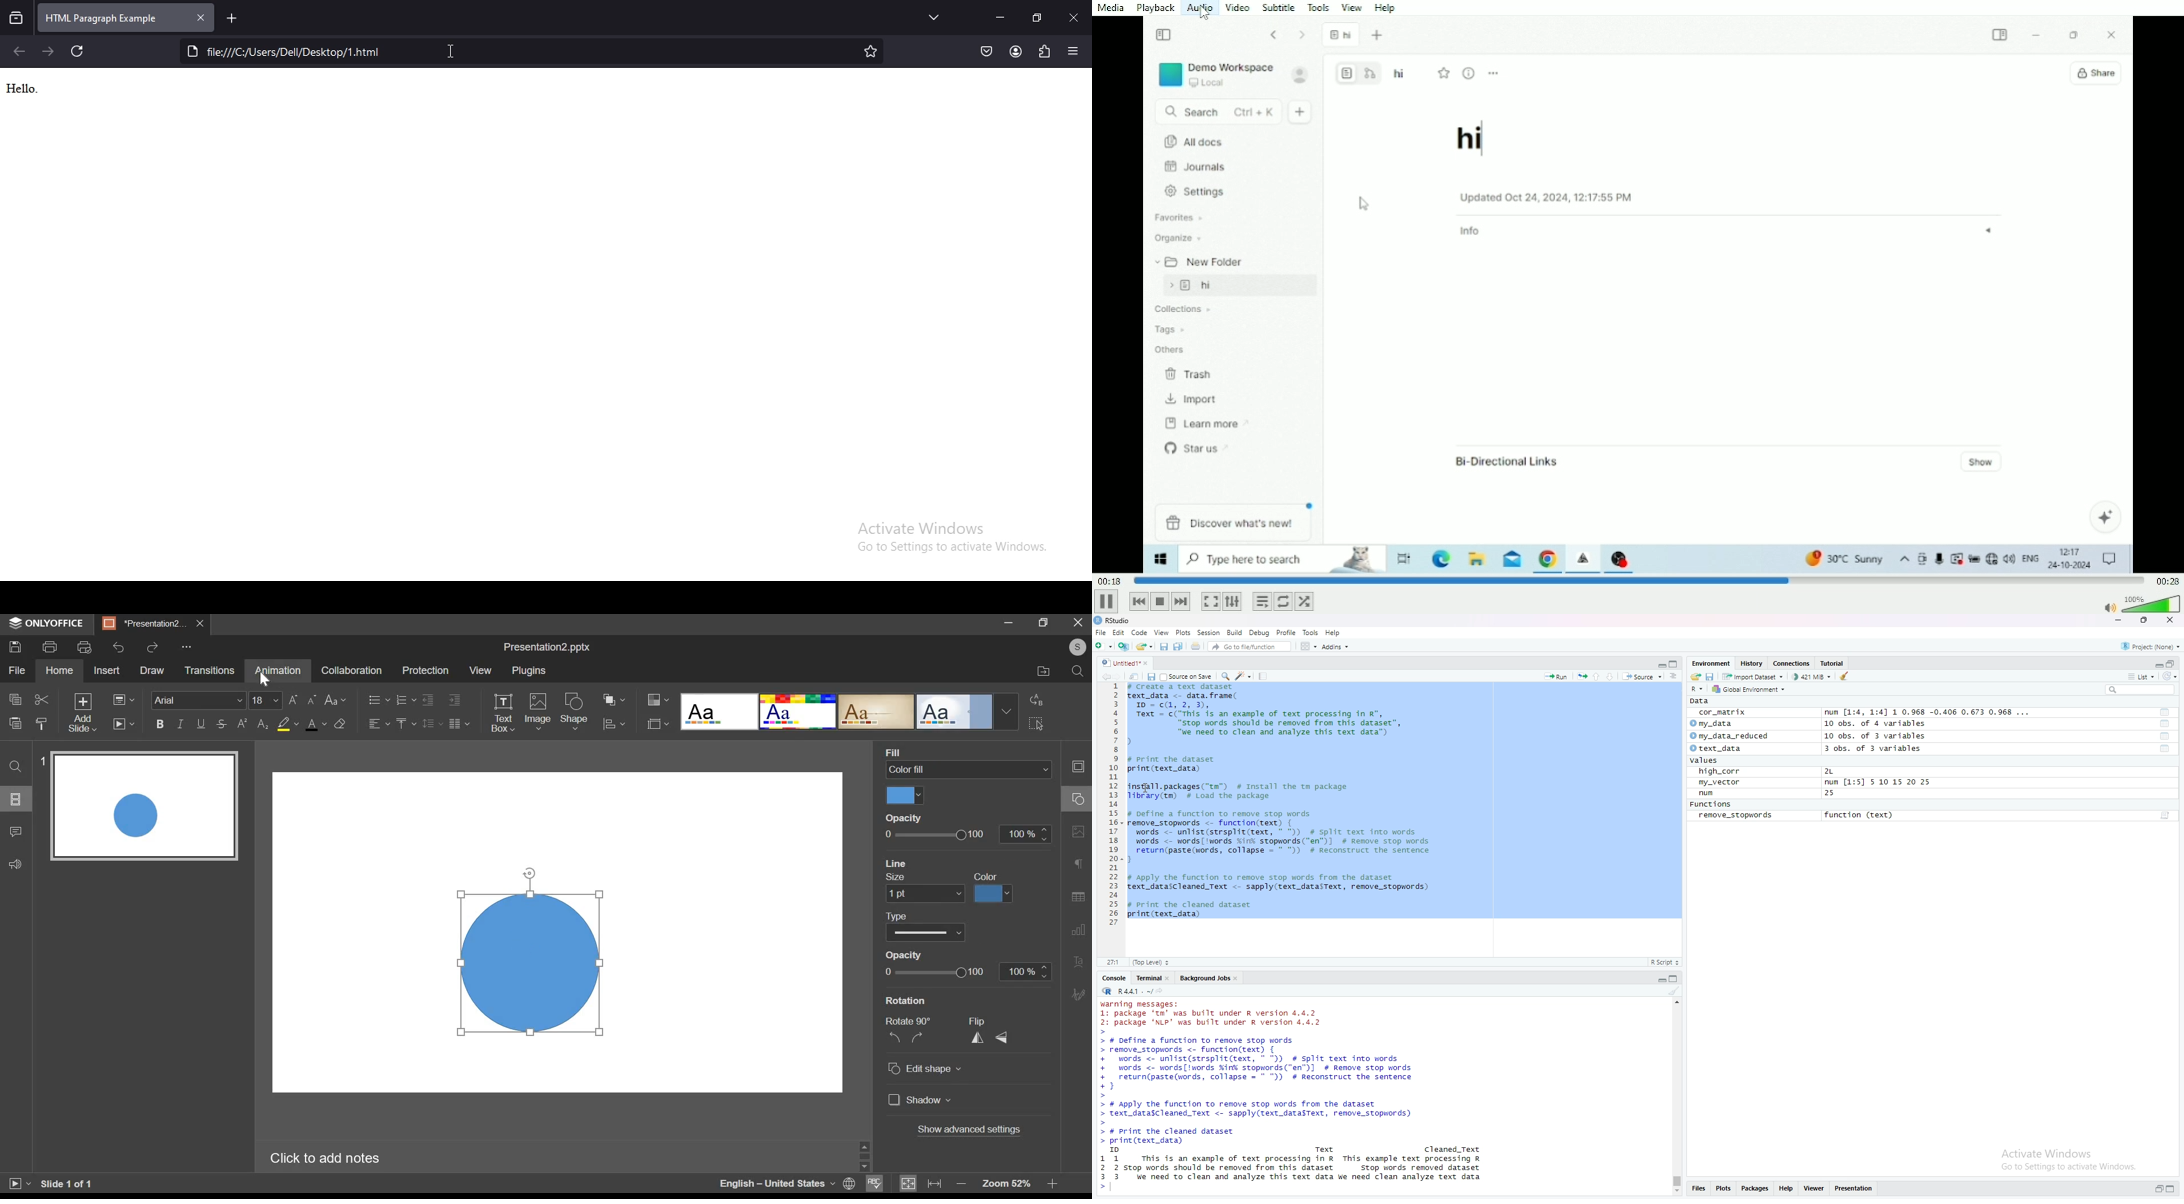  I want to click on Go to settings to activate windows., so click(954, 548).